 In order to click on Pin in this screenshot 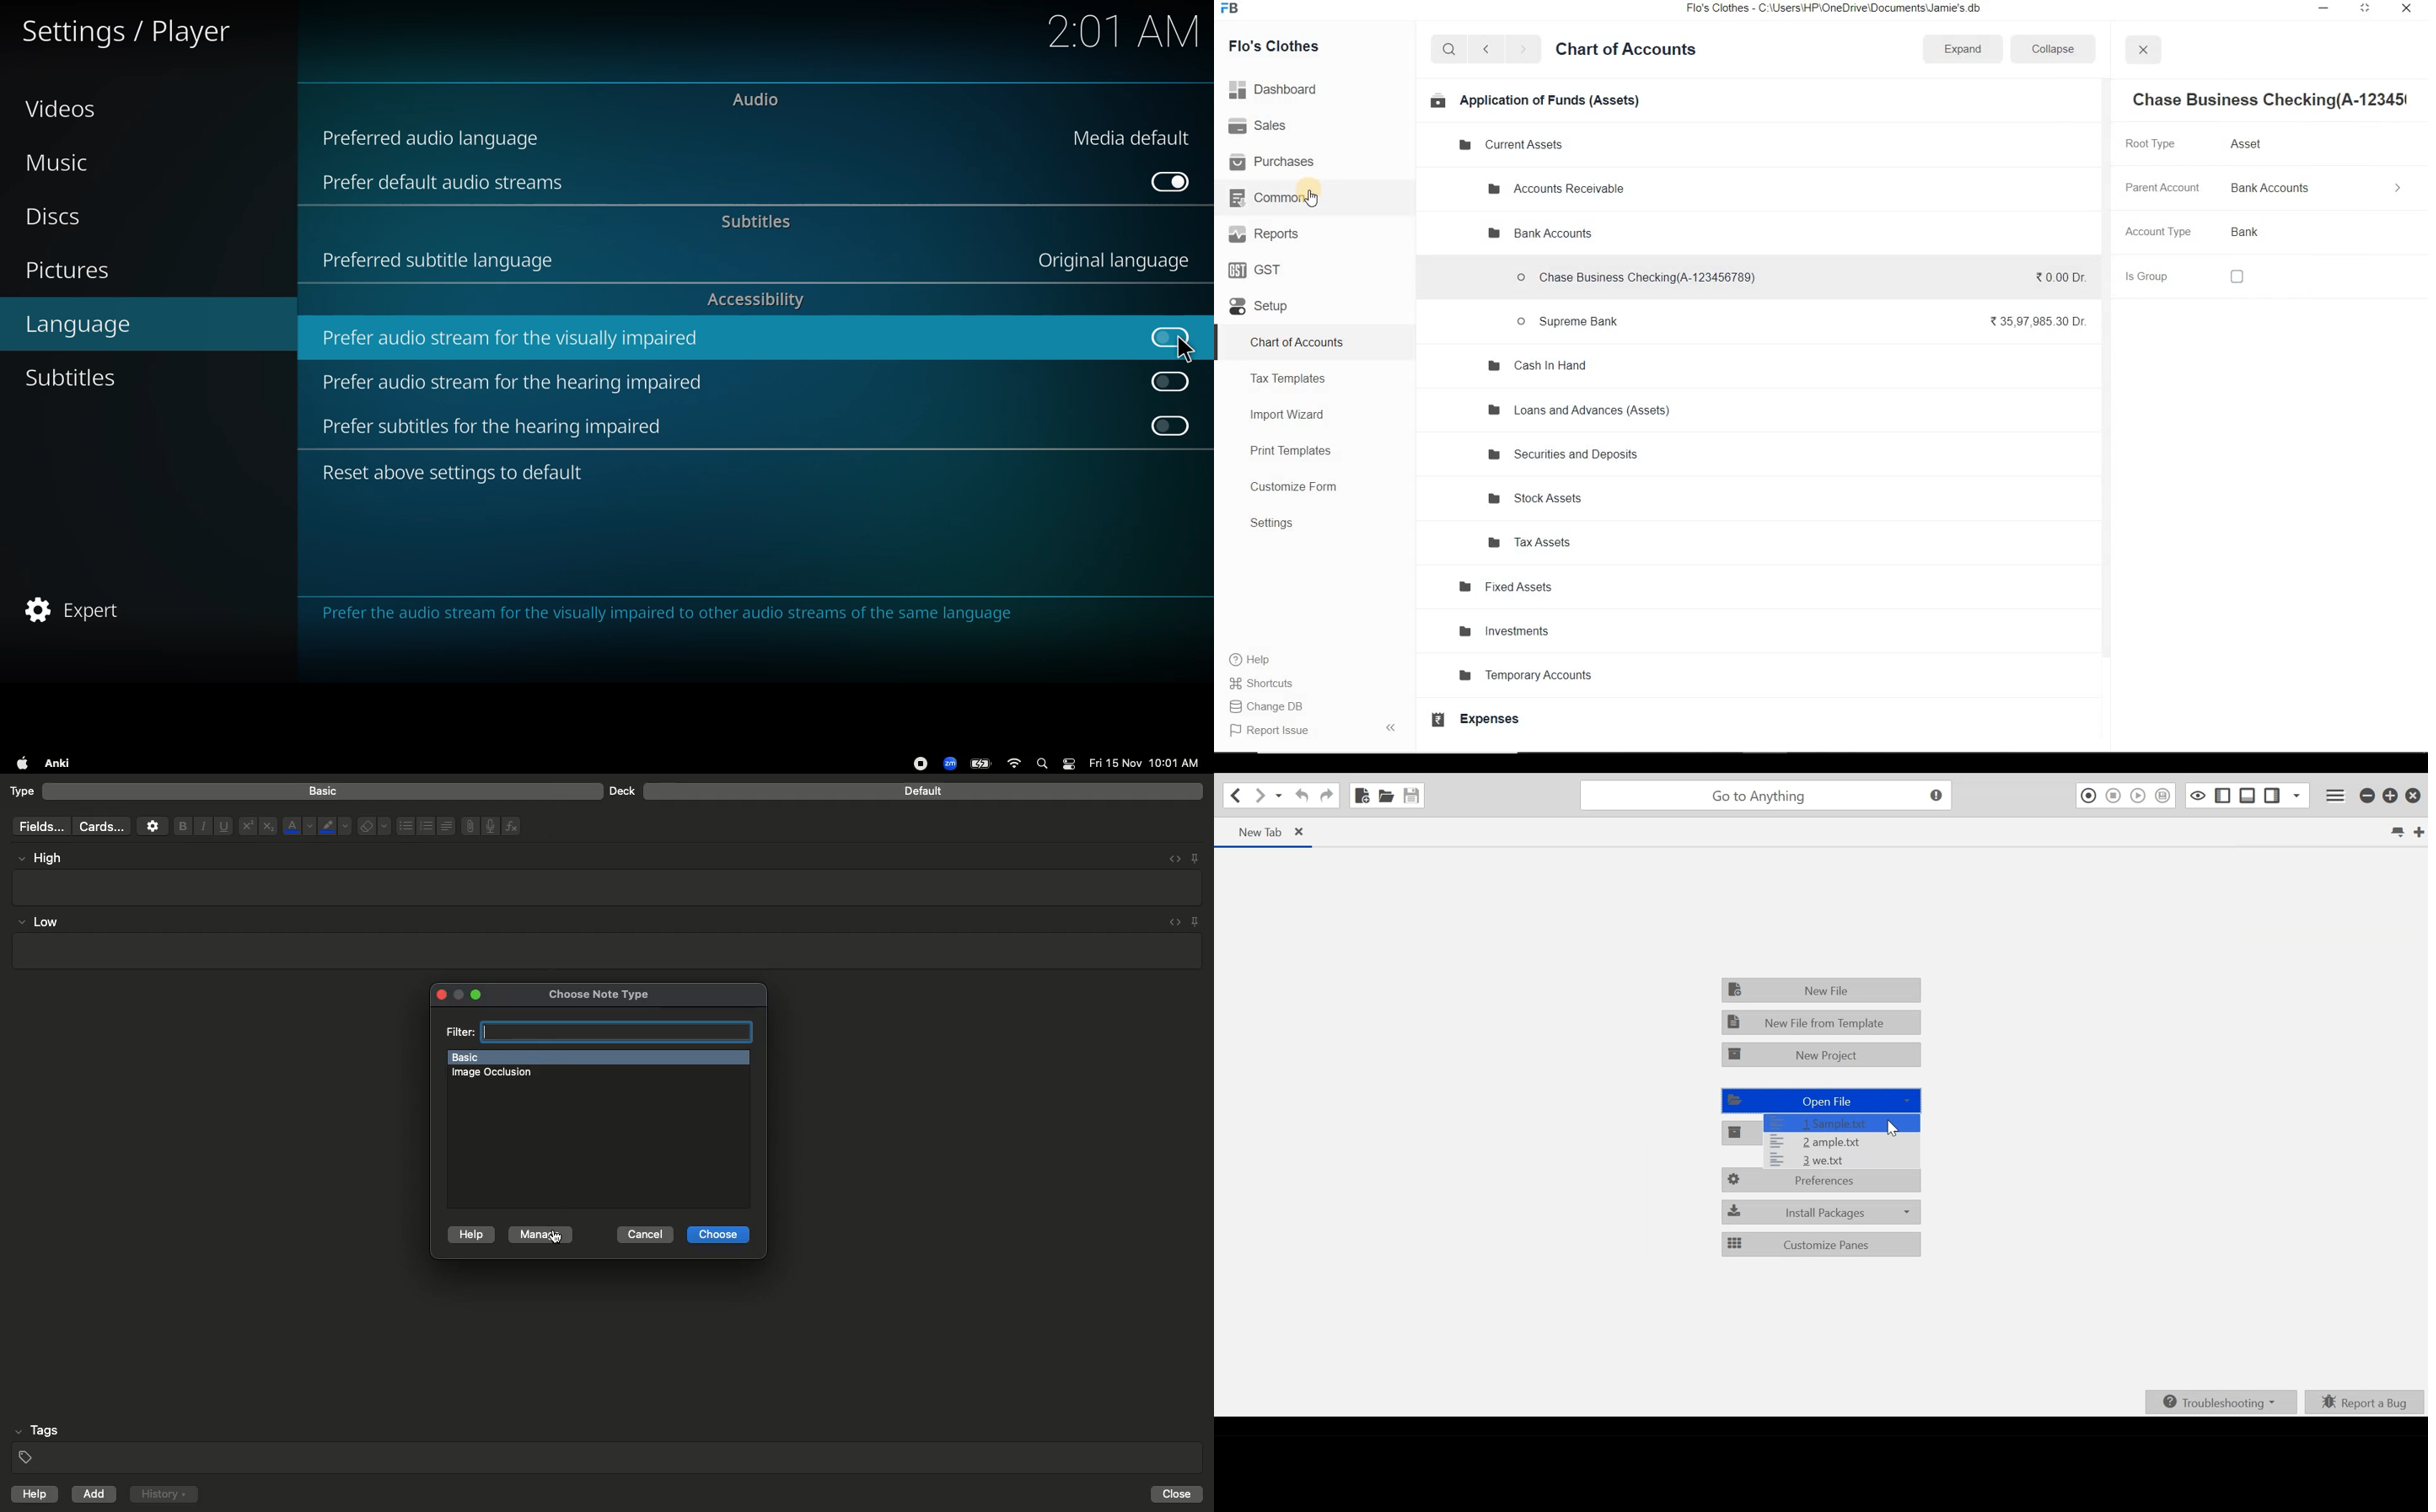, I will do `click(1196, 921)`.